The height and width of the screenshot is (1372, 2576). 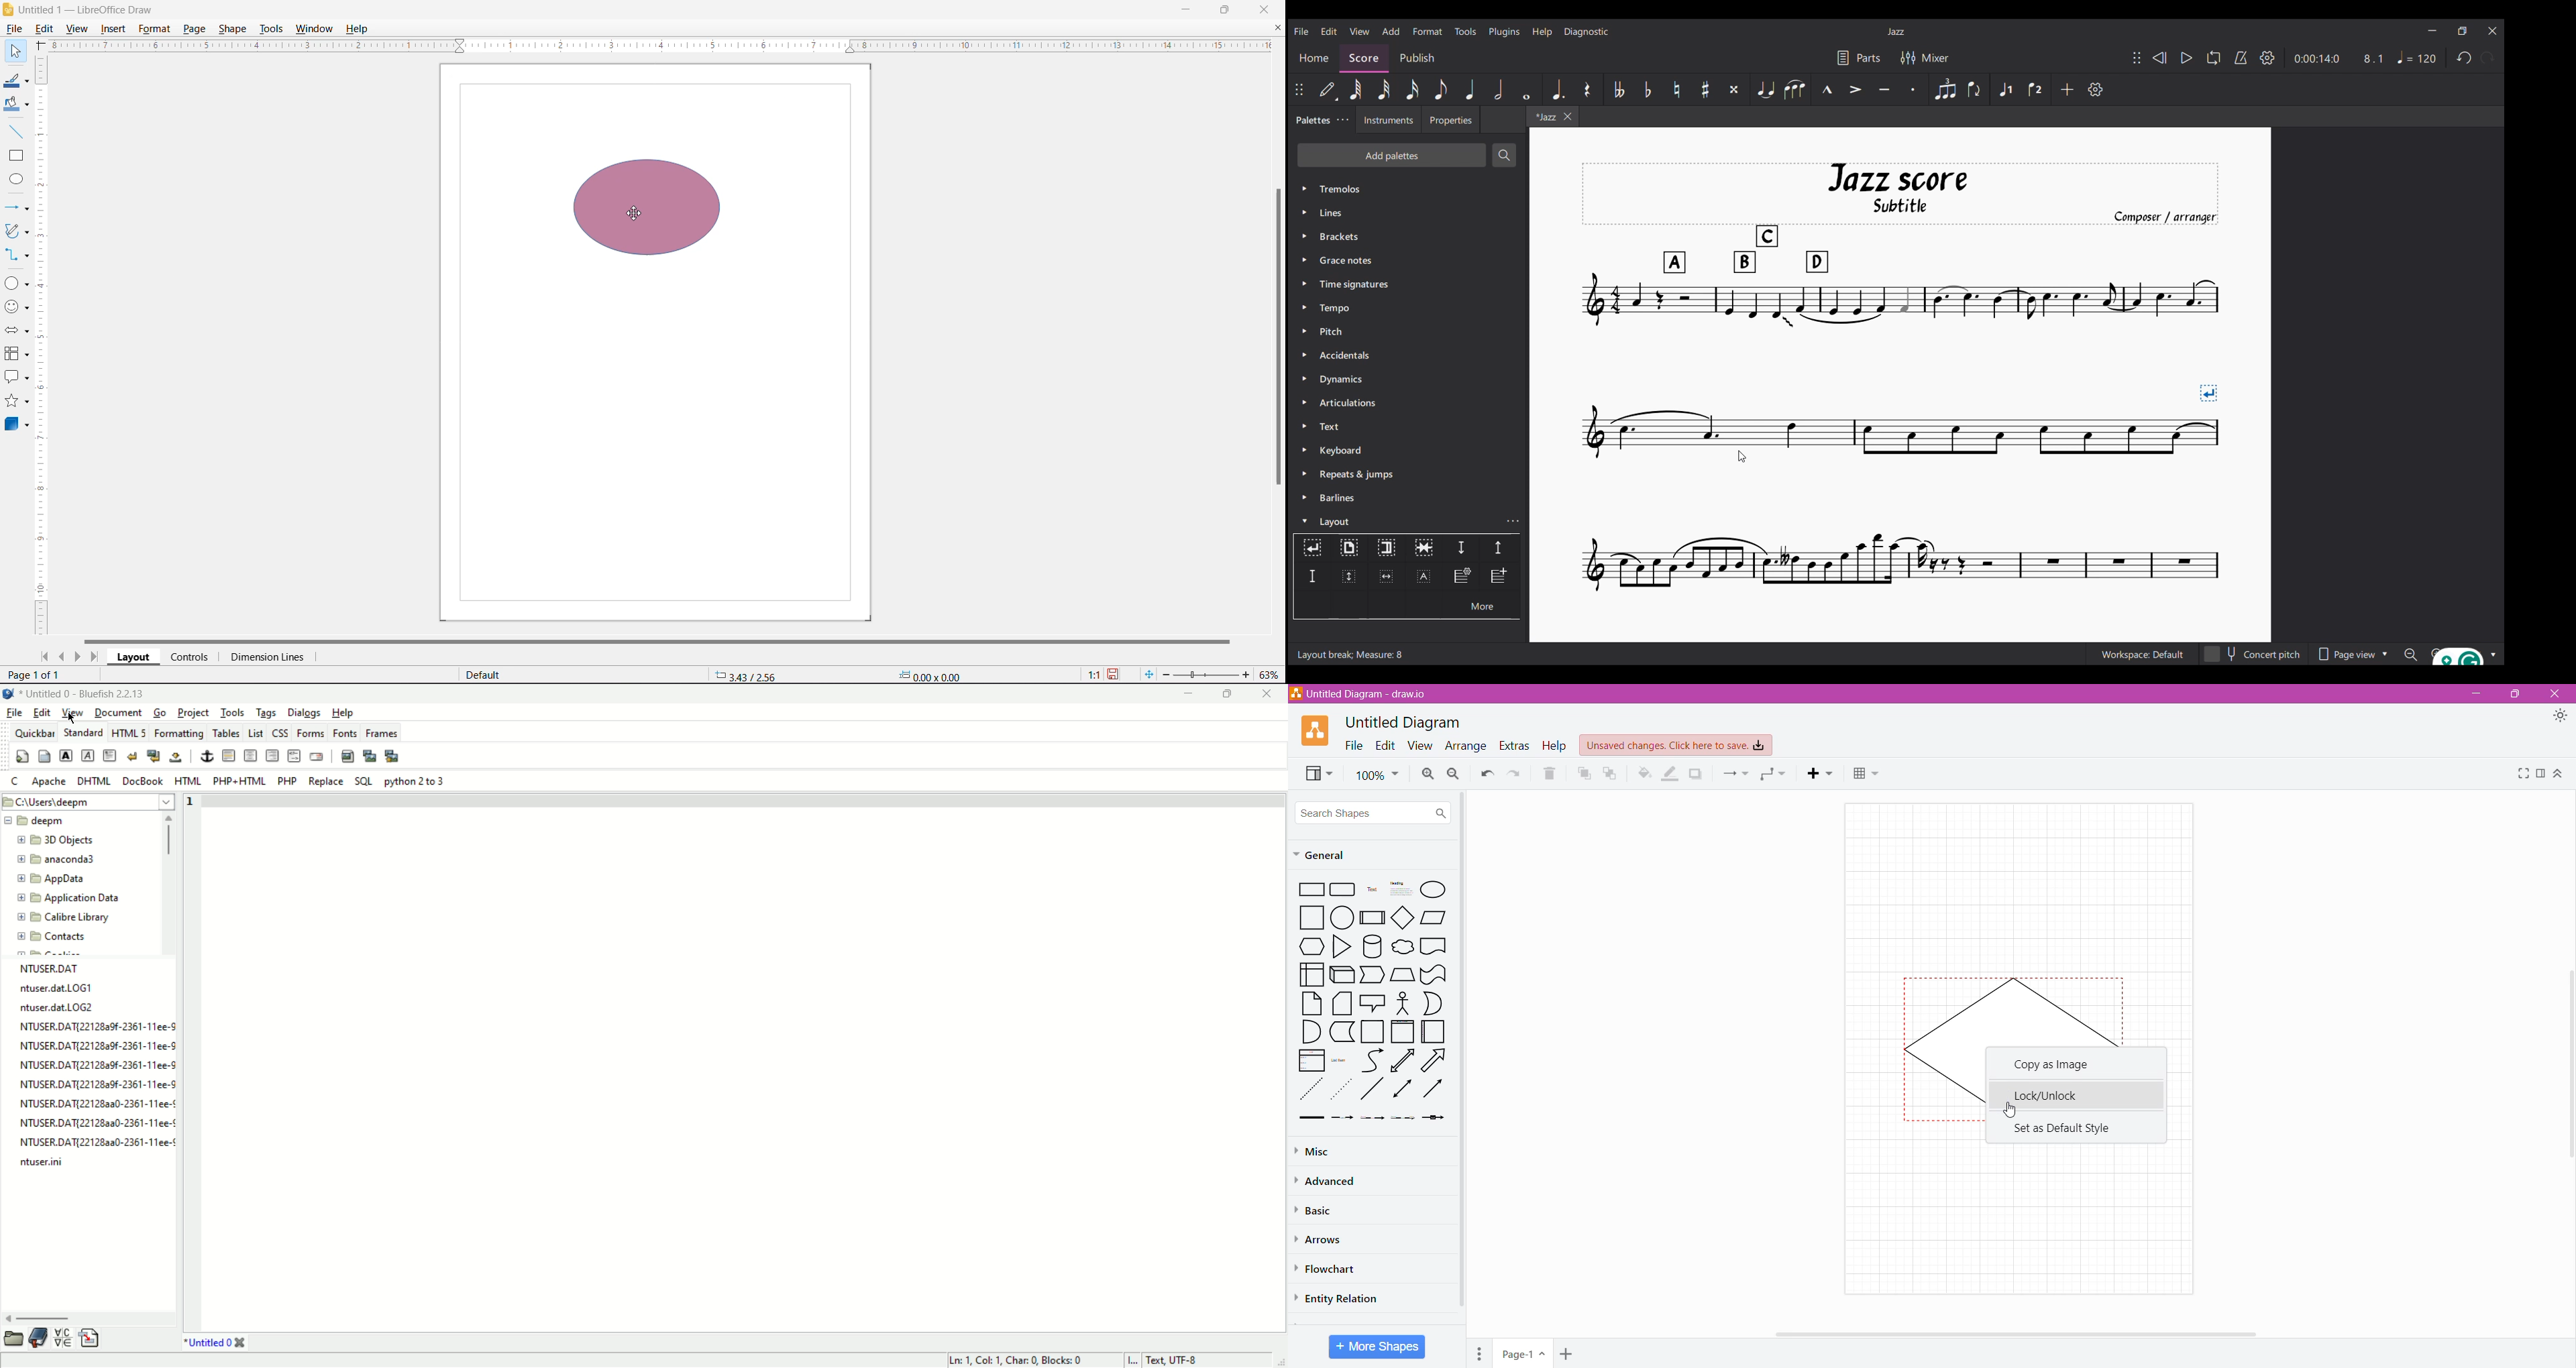 I want to click on Symbol Shapes, so click(x=19, y=309).